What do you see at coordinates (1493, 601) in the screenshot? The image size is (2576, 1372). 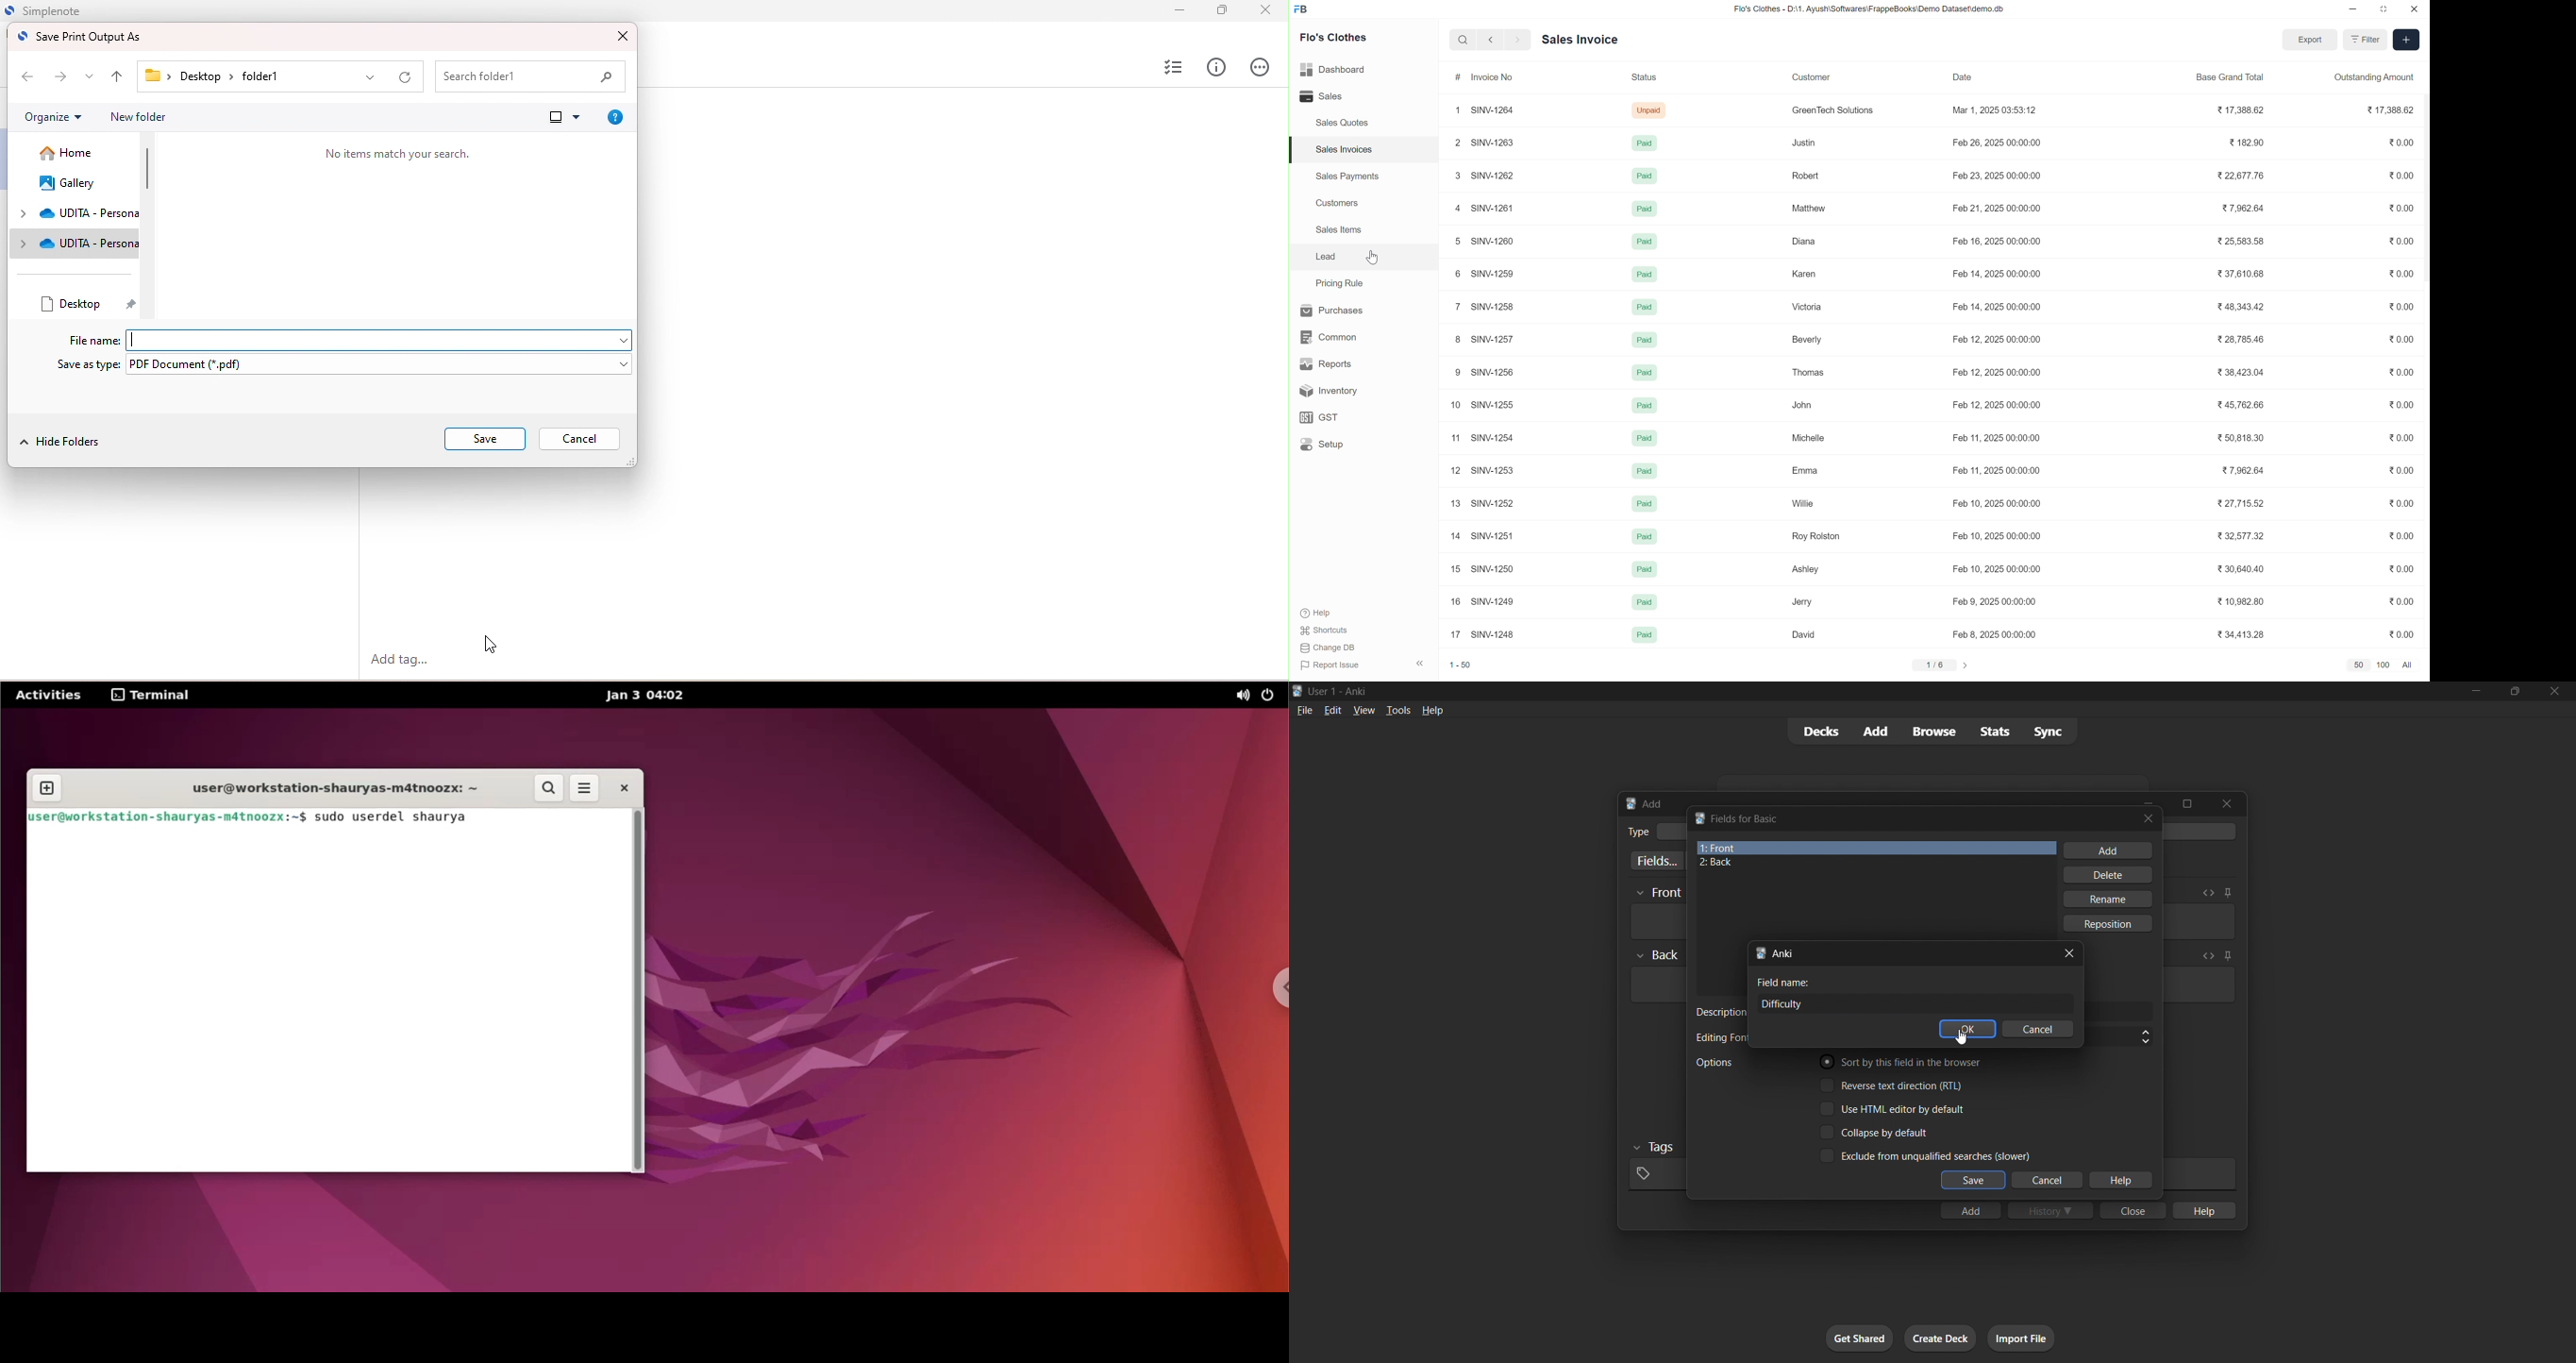 I see `SINV-1249` at bounding box center [1493, 601].